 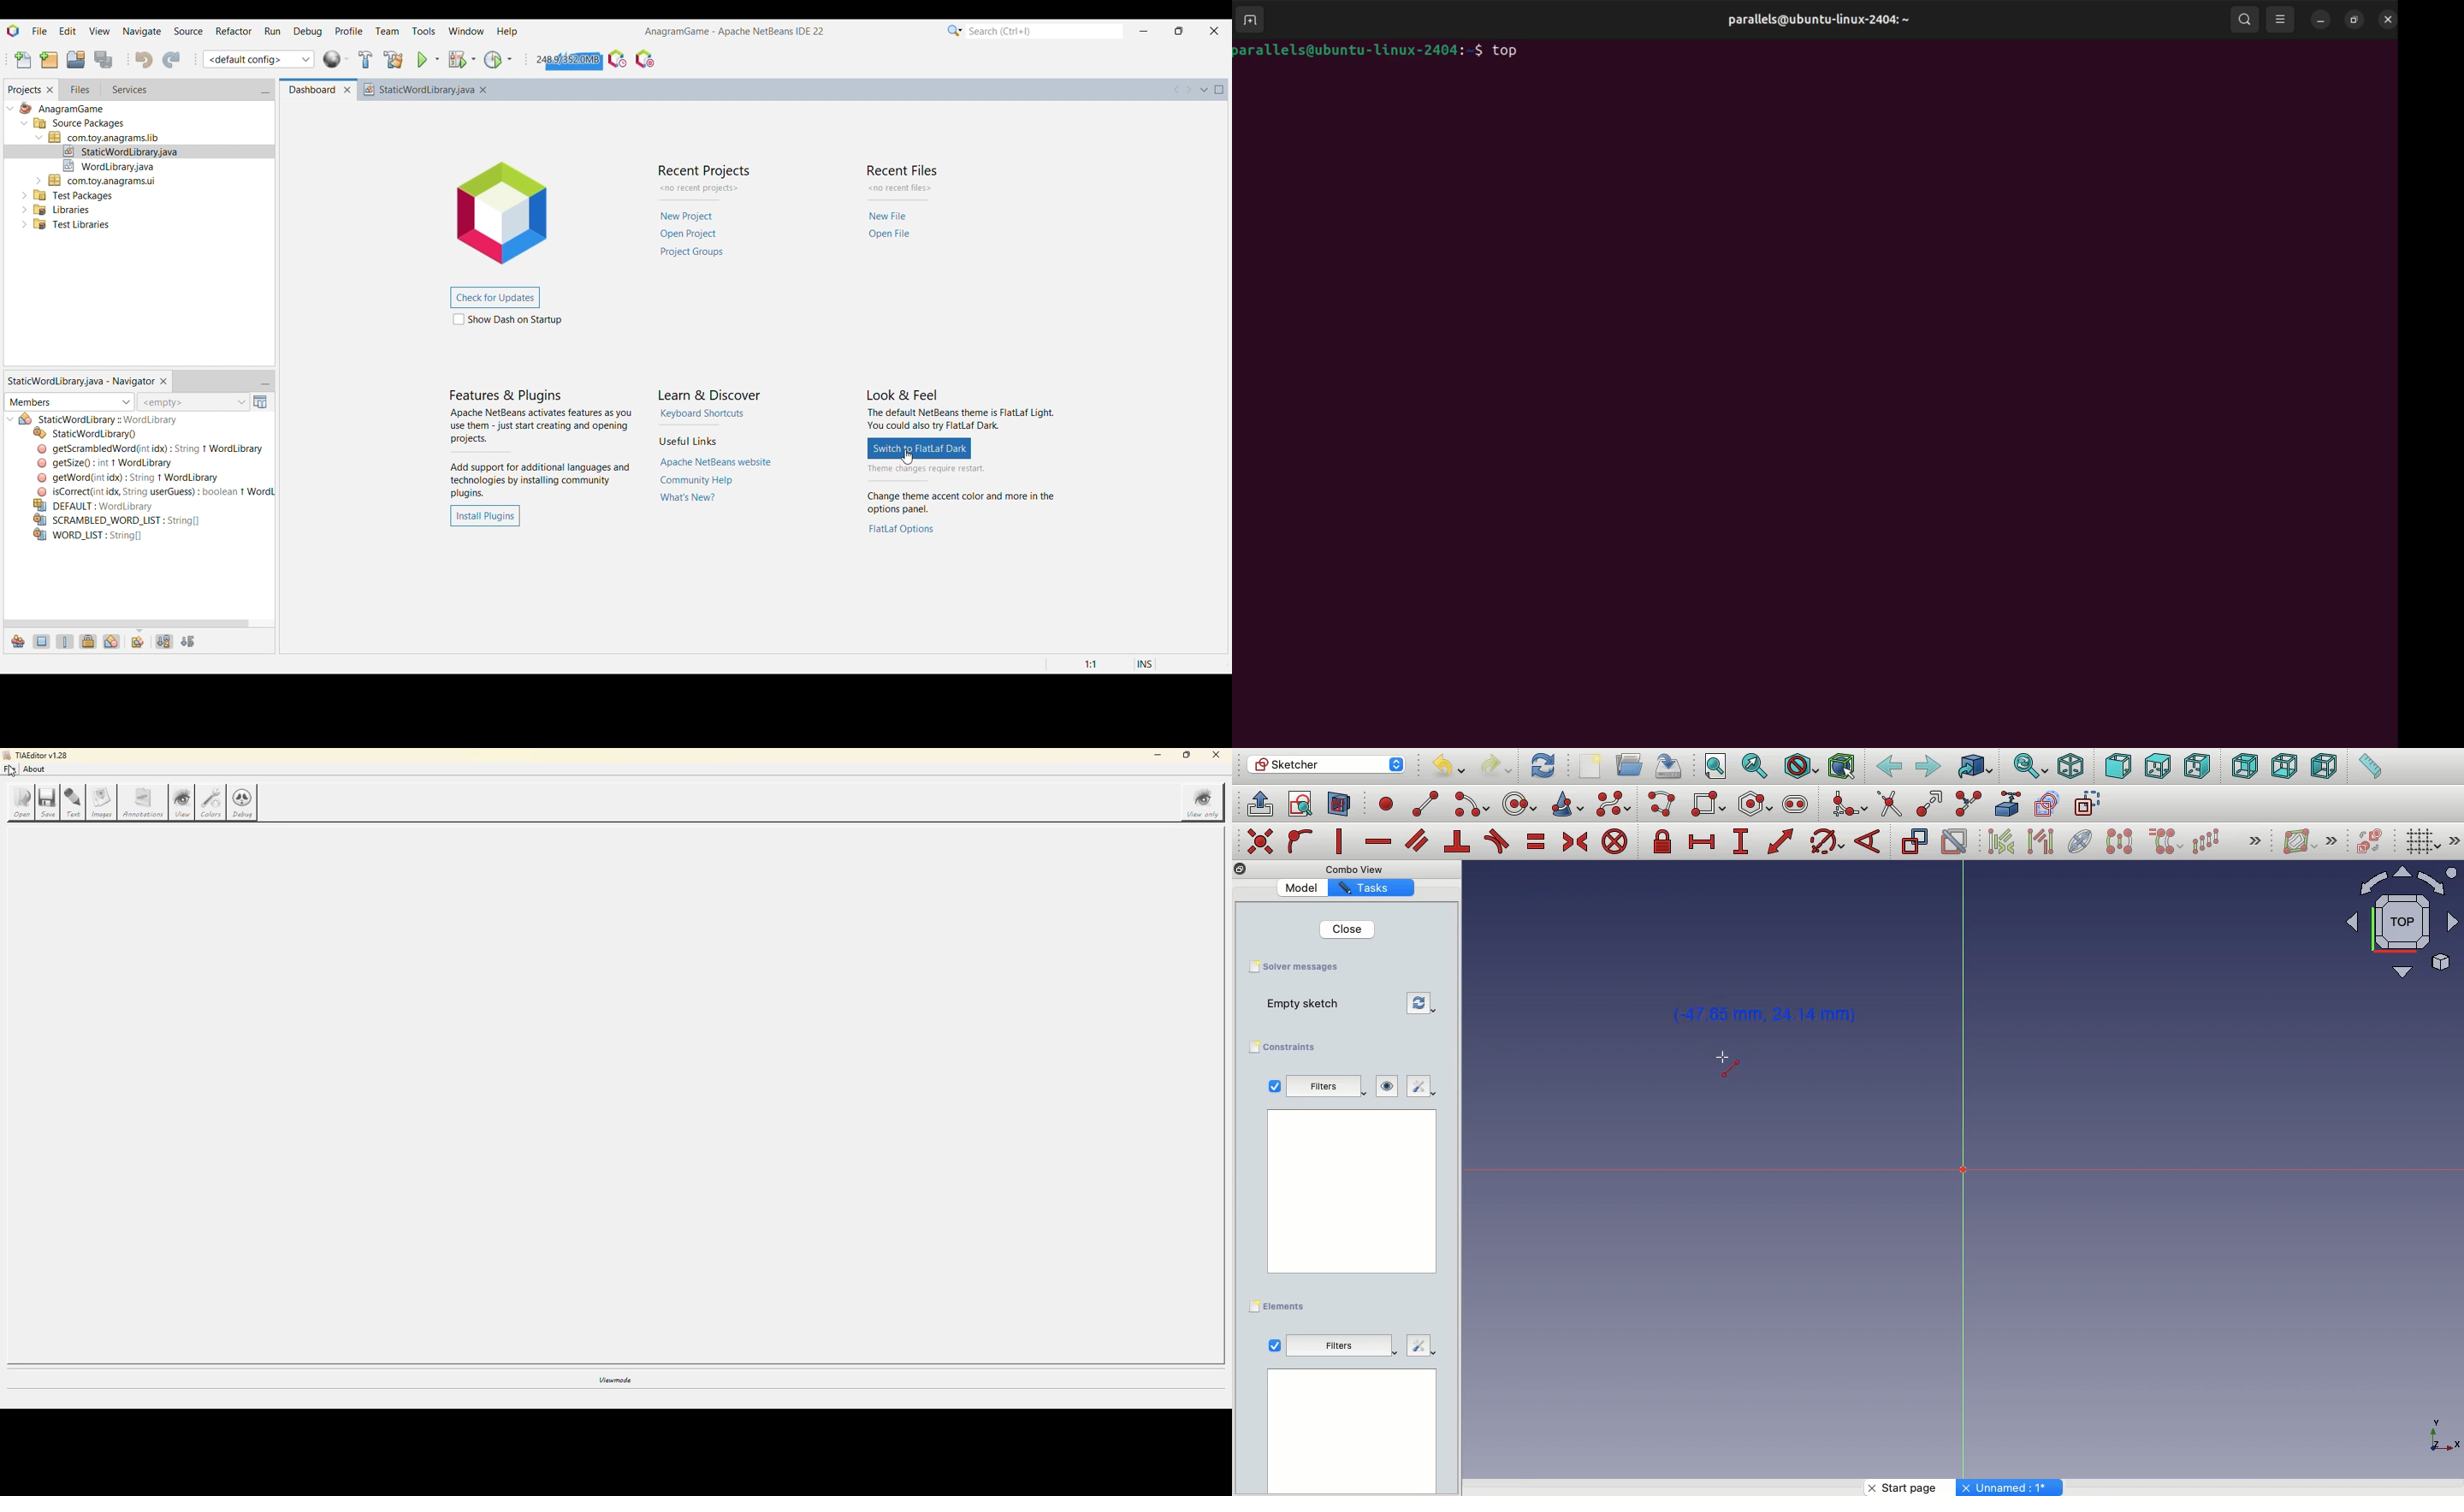 What do you see at coordinates (1388, 806) in the screenshot?
I see `point` at bounding box center [1388, 806].